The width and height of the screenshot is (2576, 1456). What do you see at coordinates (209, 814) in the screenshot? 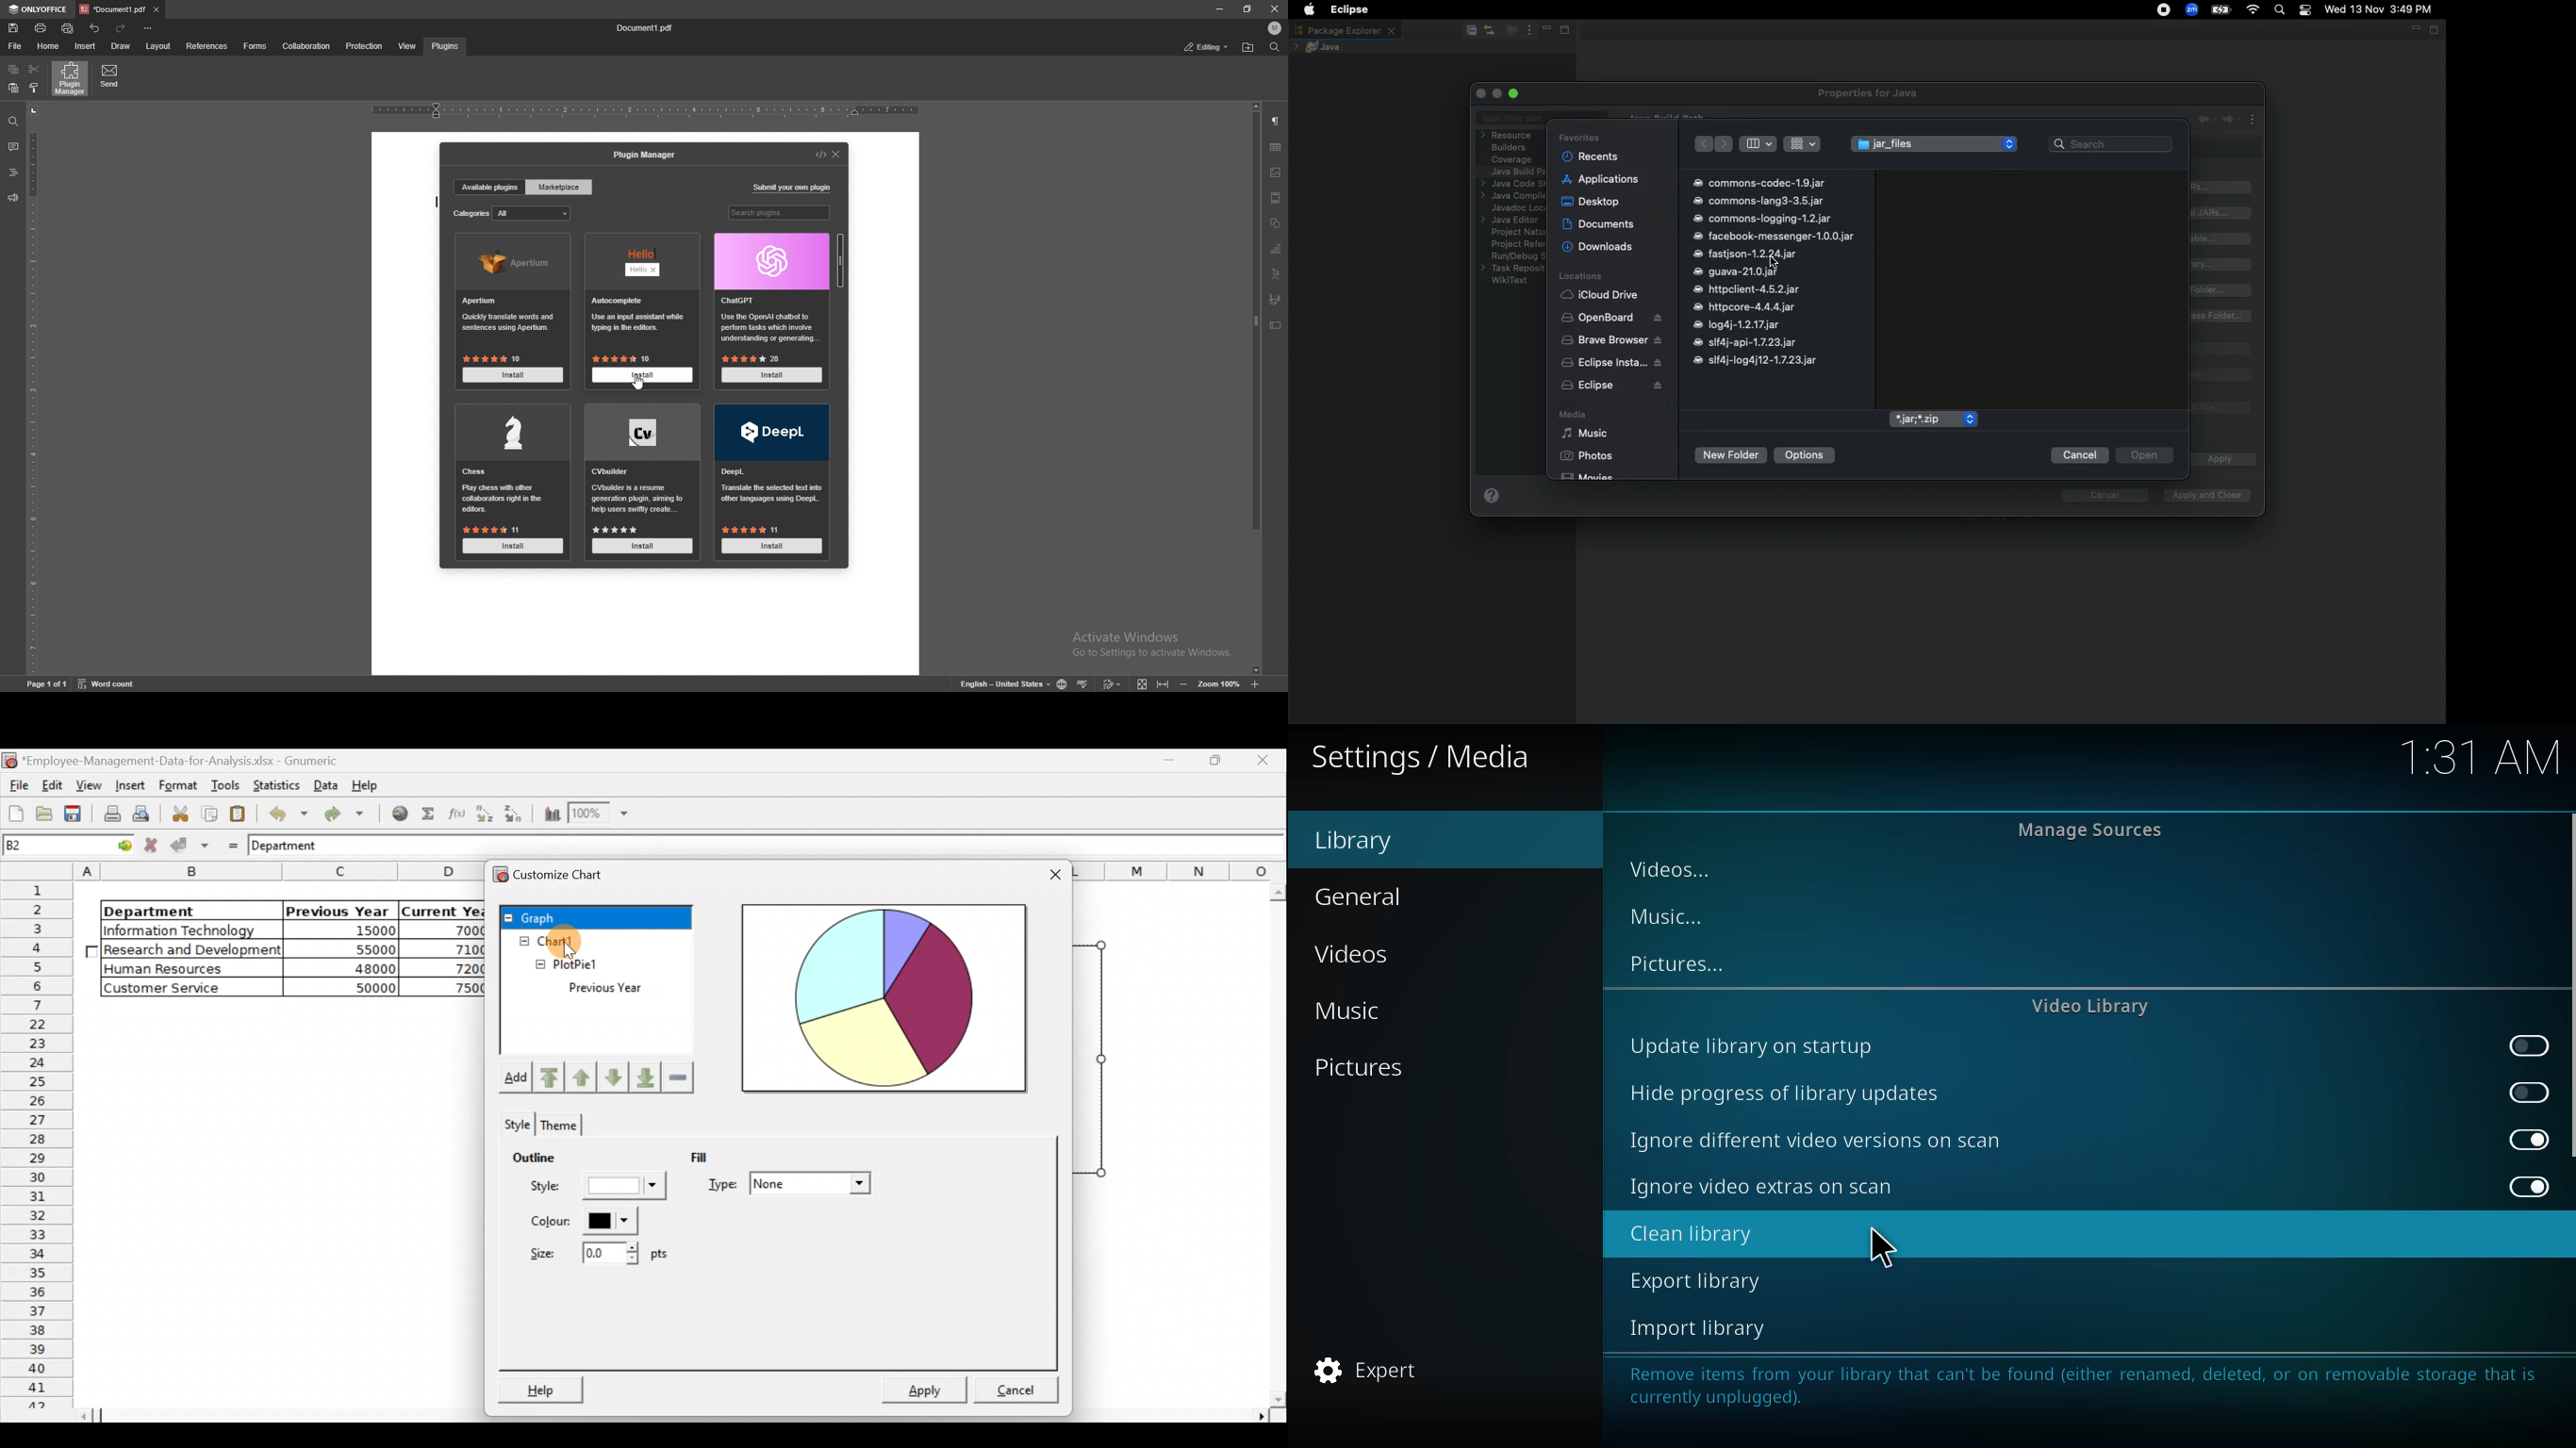
I see `Copy the selection` at bounding box center [209, 814].